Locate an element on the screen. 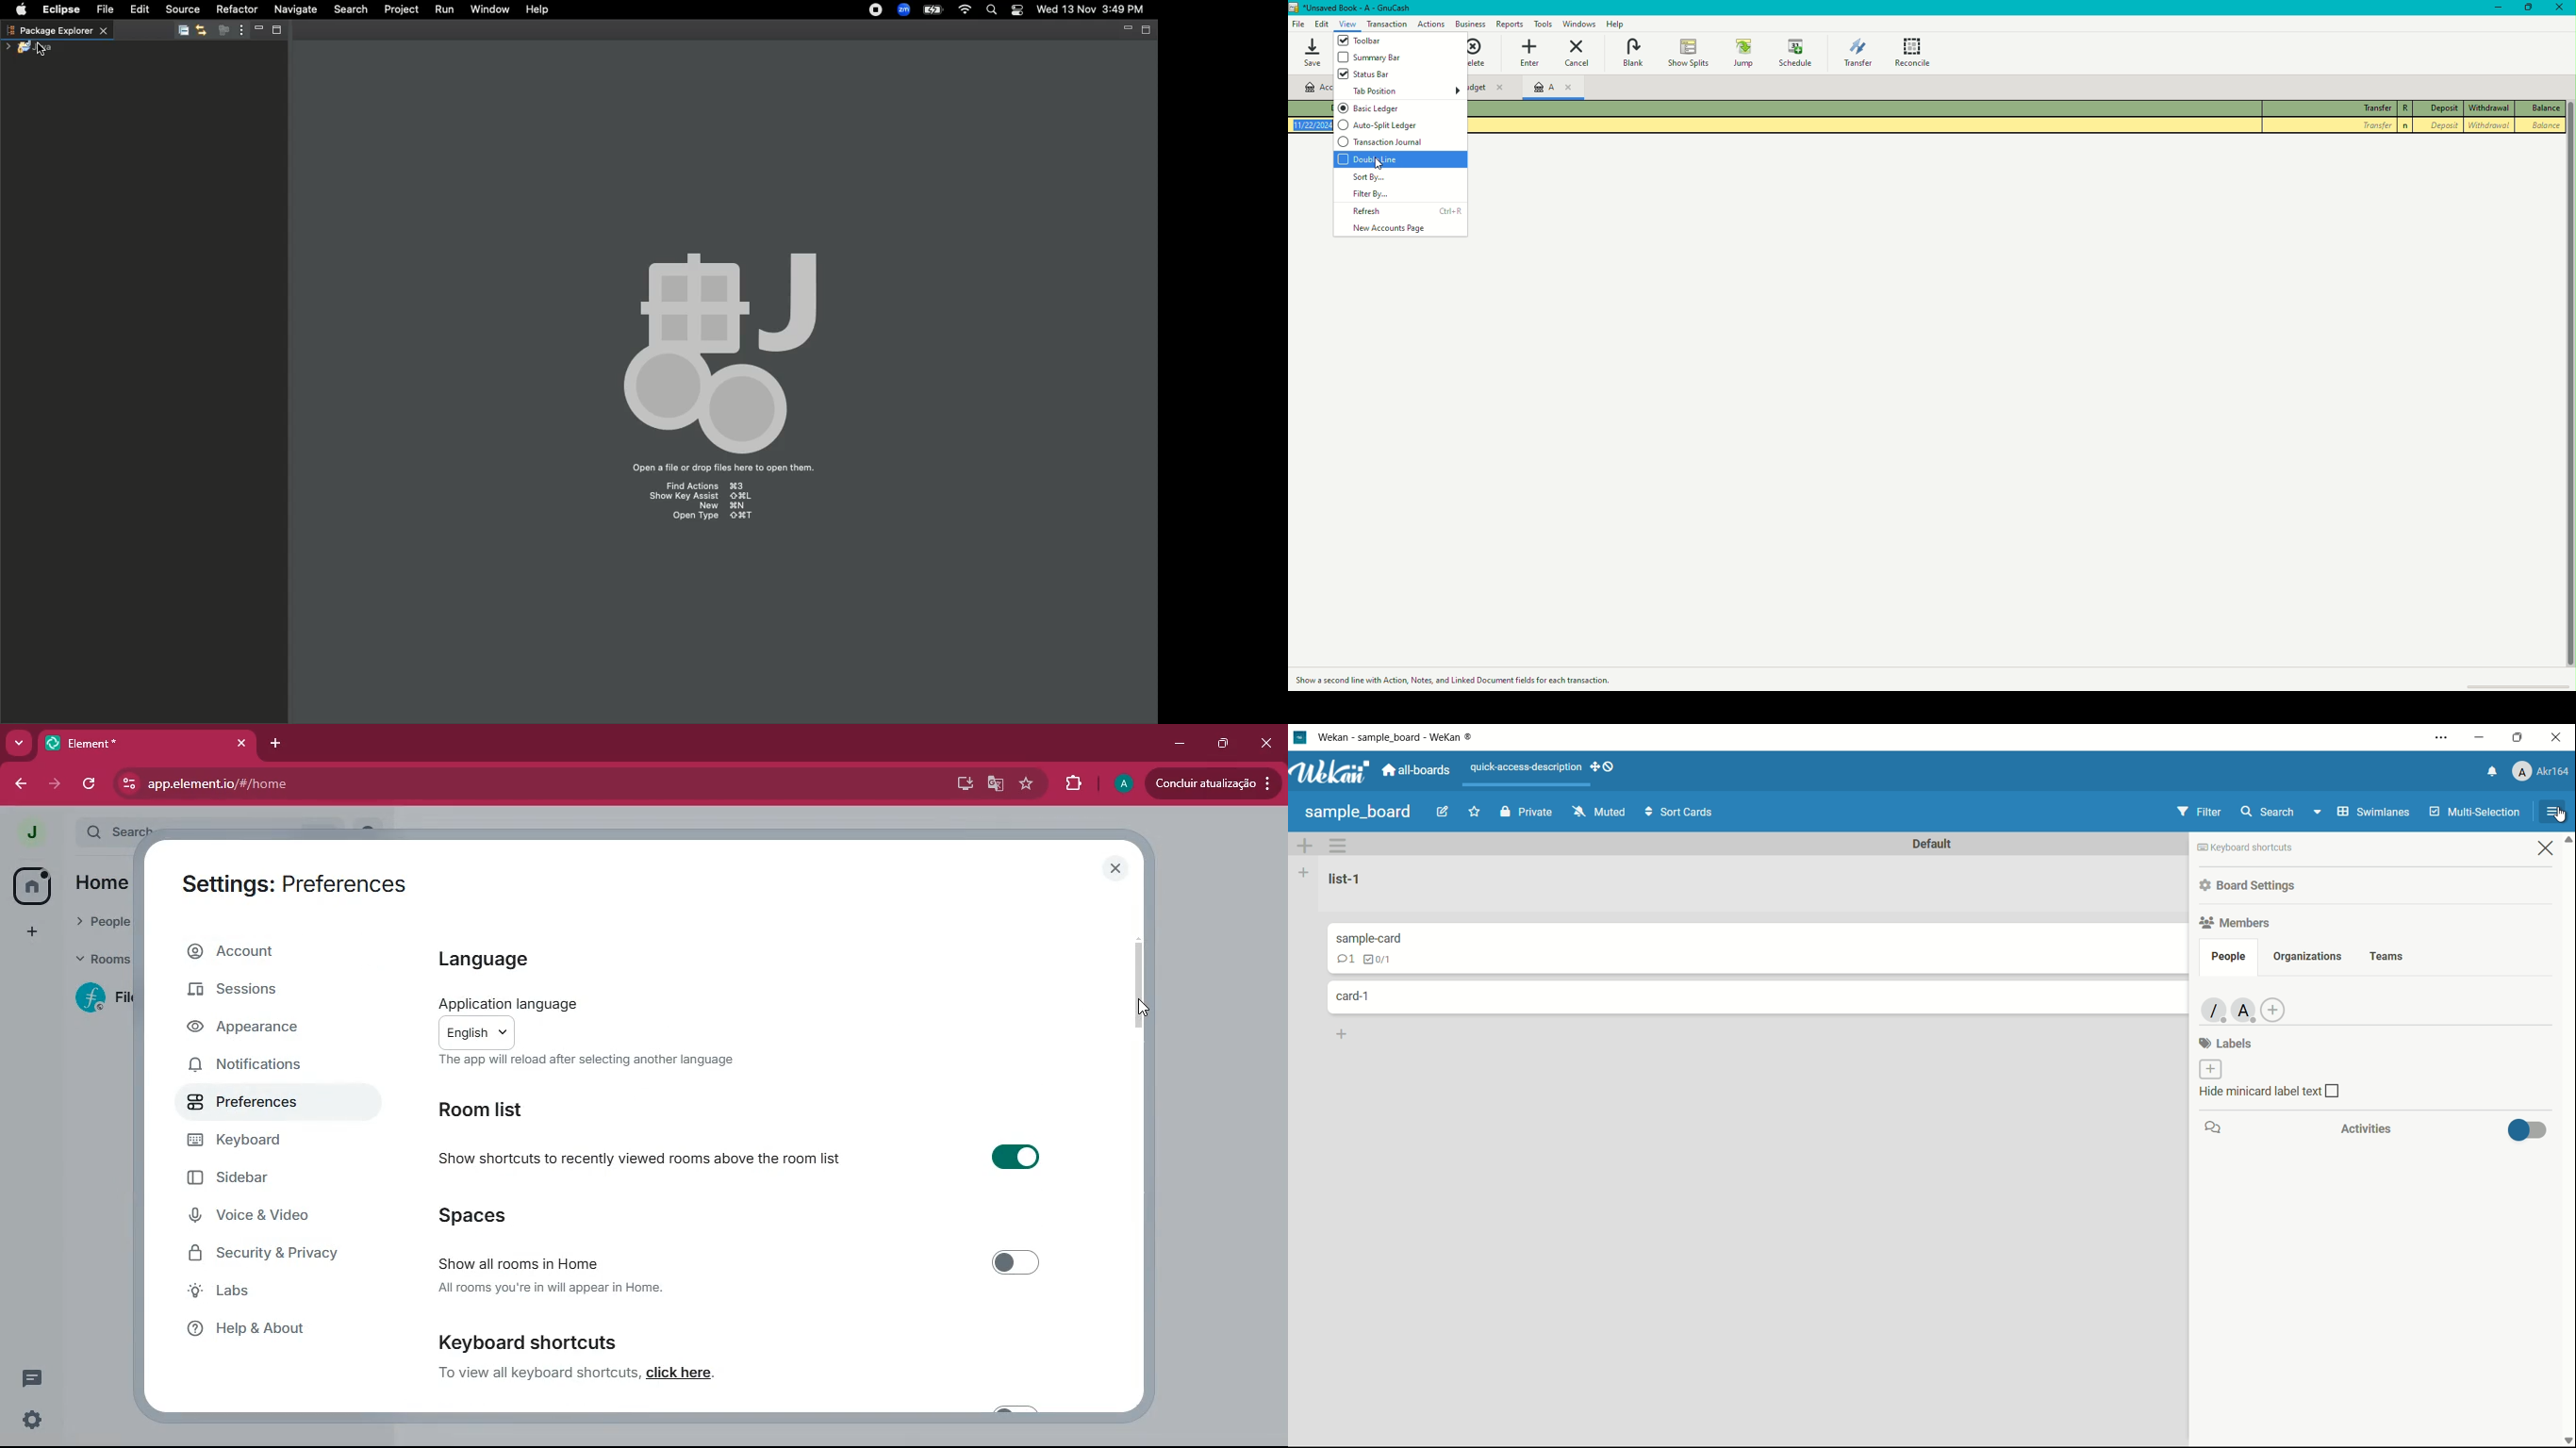 This screenshot has width=2576, height=1456. desktop is located at coordinates (960, 783).